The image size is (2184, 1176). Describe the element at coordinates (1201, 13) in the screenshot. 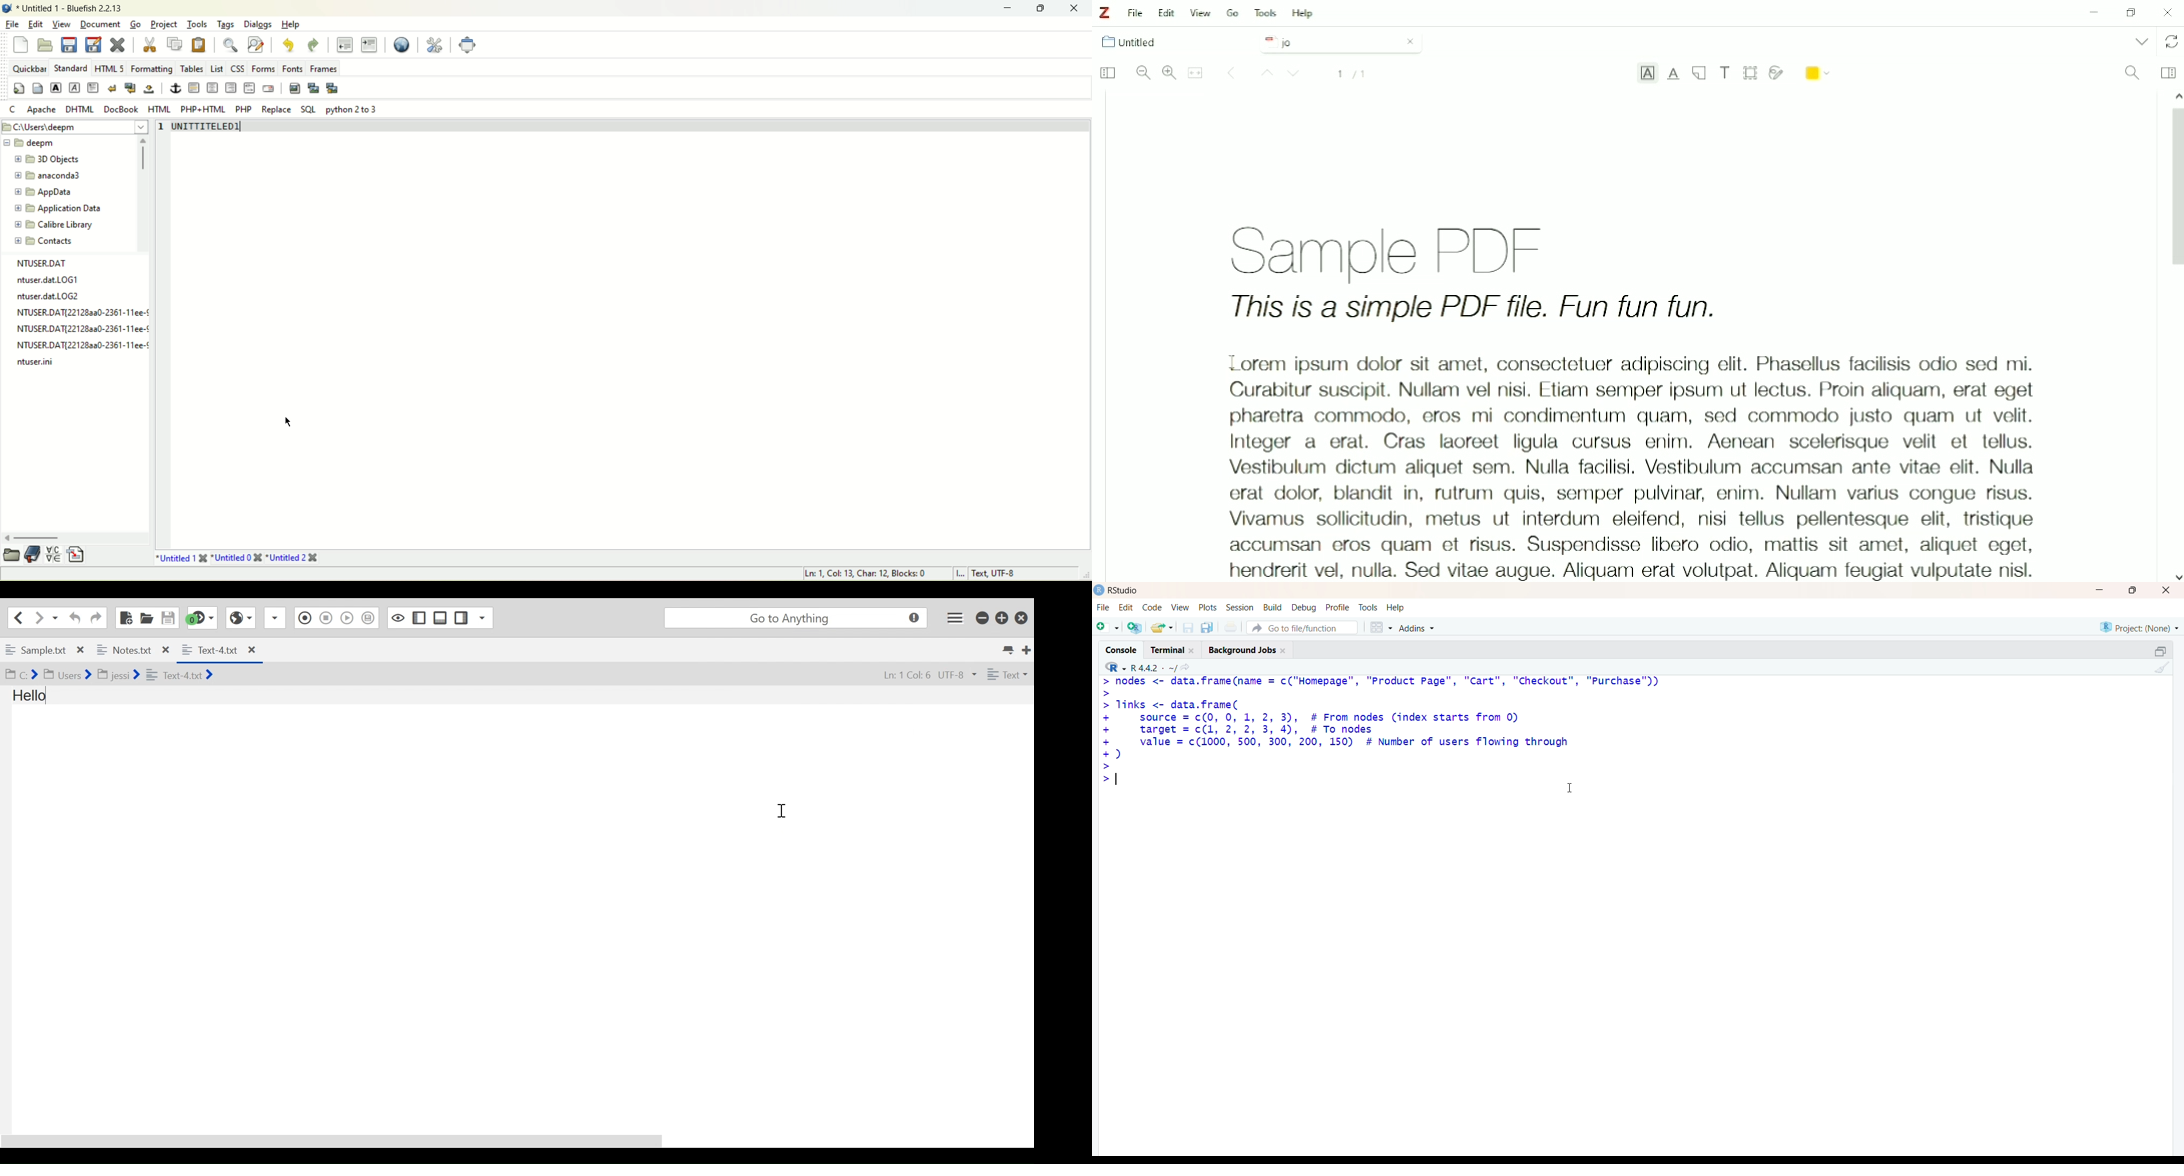

I see `View` at that location.